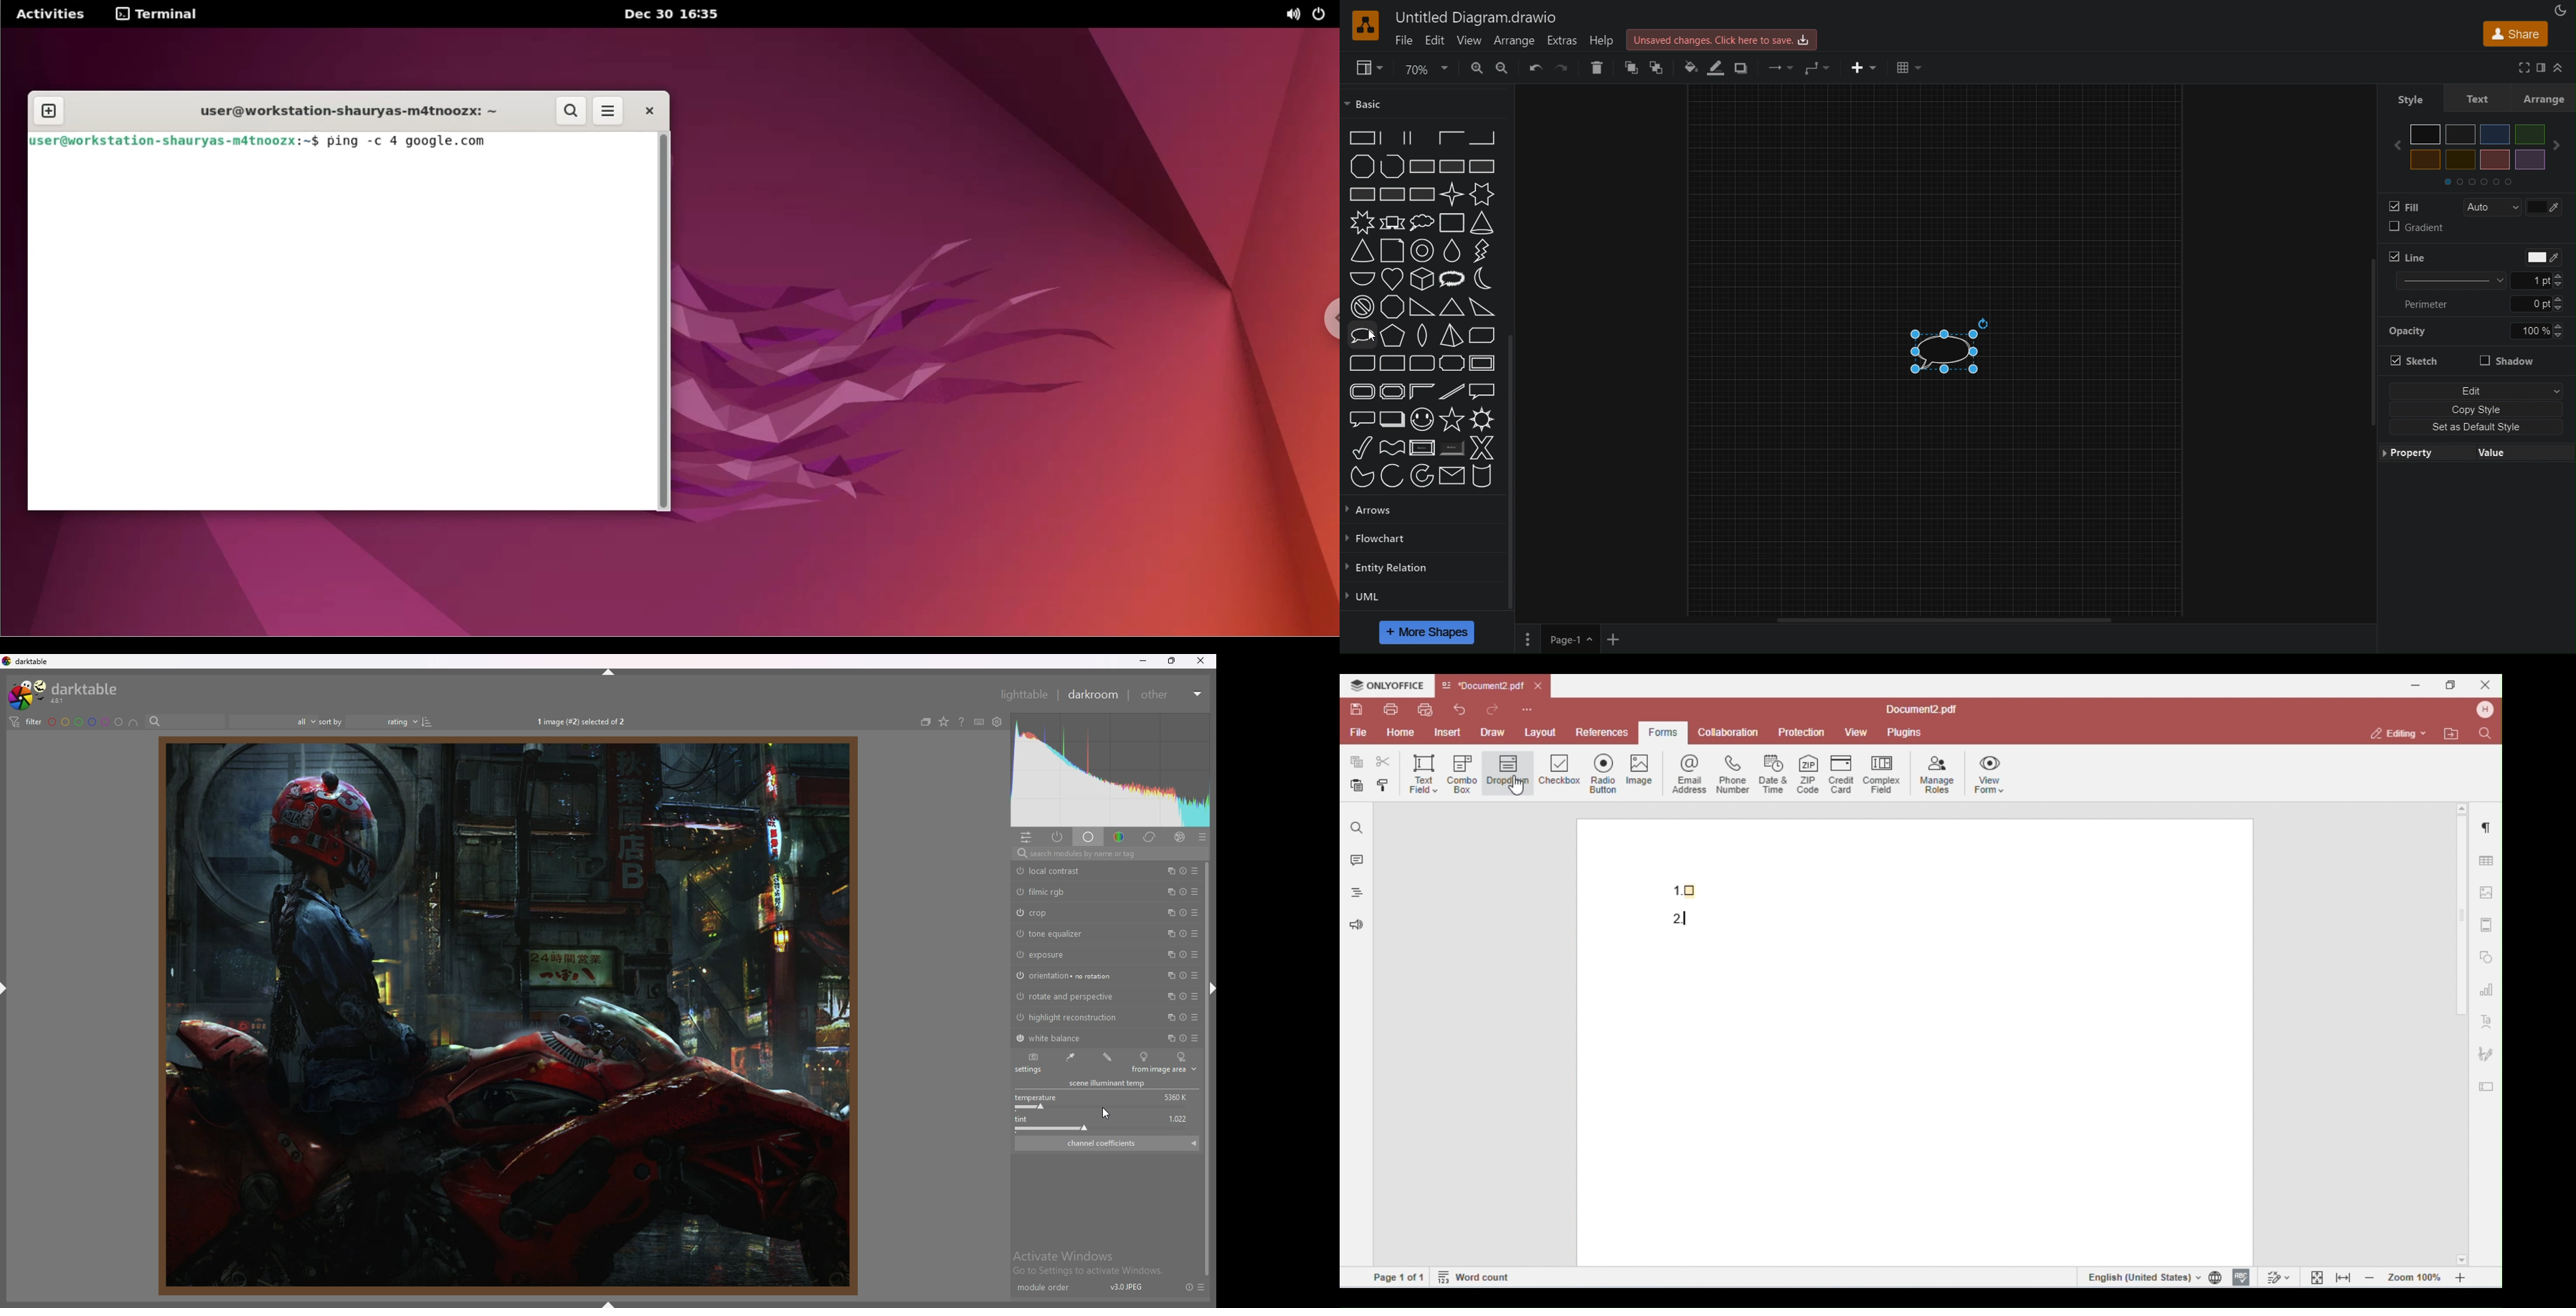  What do you see at coordinates (2542, 68) in the screenshot?
I see `Format` at bounding box center [2542, 68].